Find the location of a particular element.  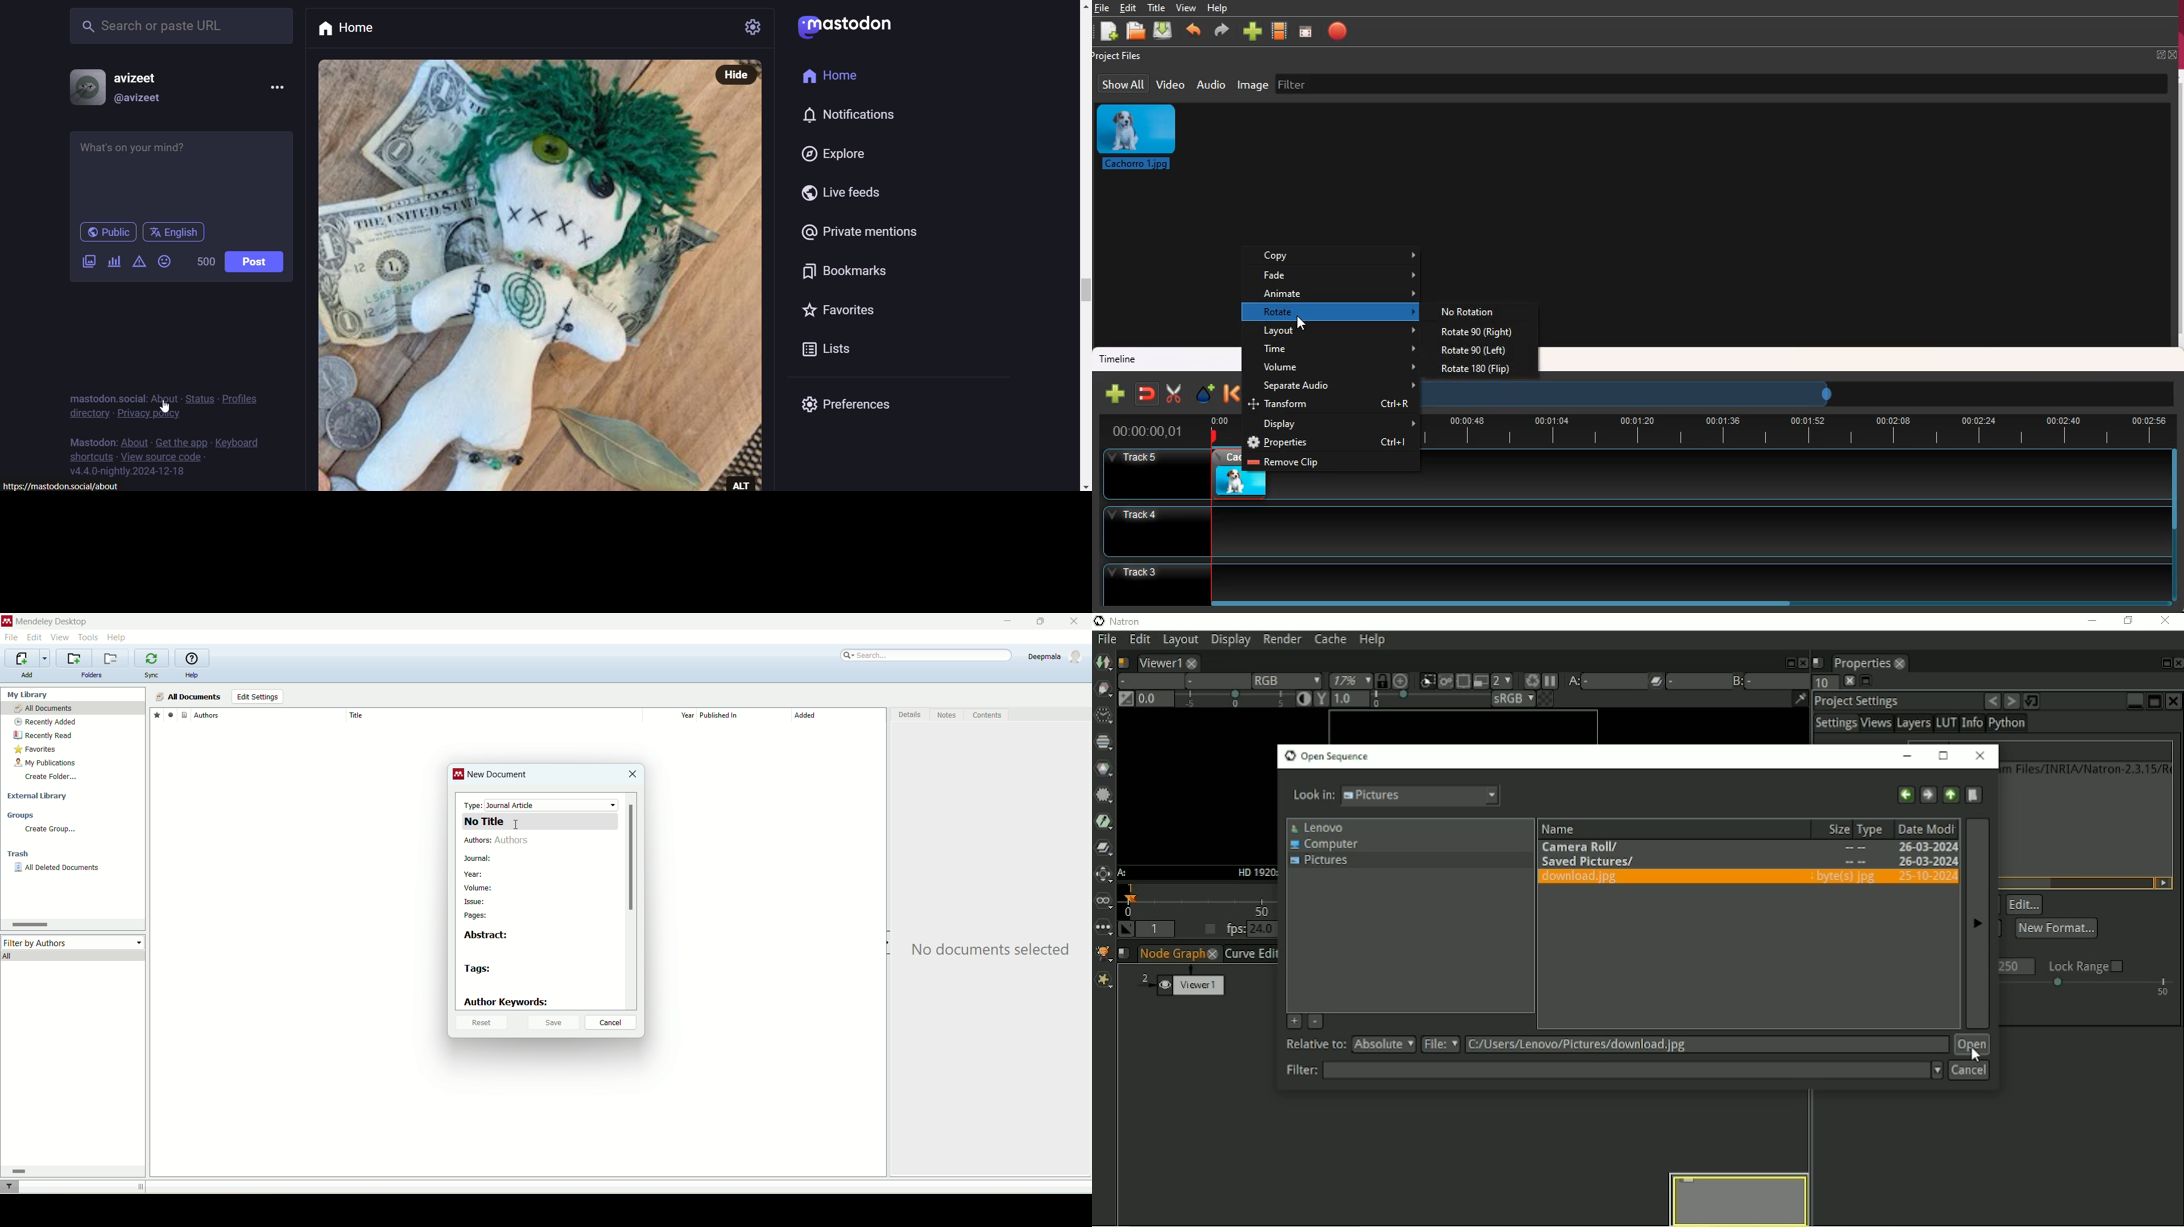

display picture is located at coordinates (82, 86).